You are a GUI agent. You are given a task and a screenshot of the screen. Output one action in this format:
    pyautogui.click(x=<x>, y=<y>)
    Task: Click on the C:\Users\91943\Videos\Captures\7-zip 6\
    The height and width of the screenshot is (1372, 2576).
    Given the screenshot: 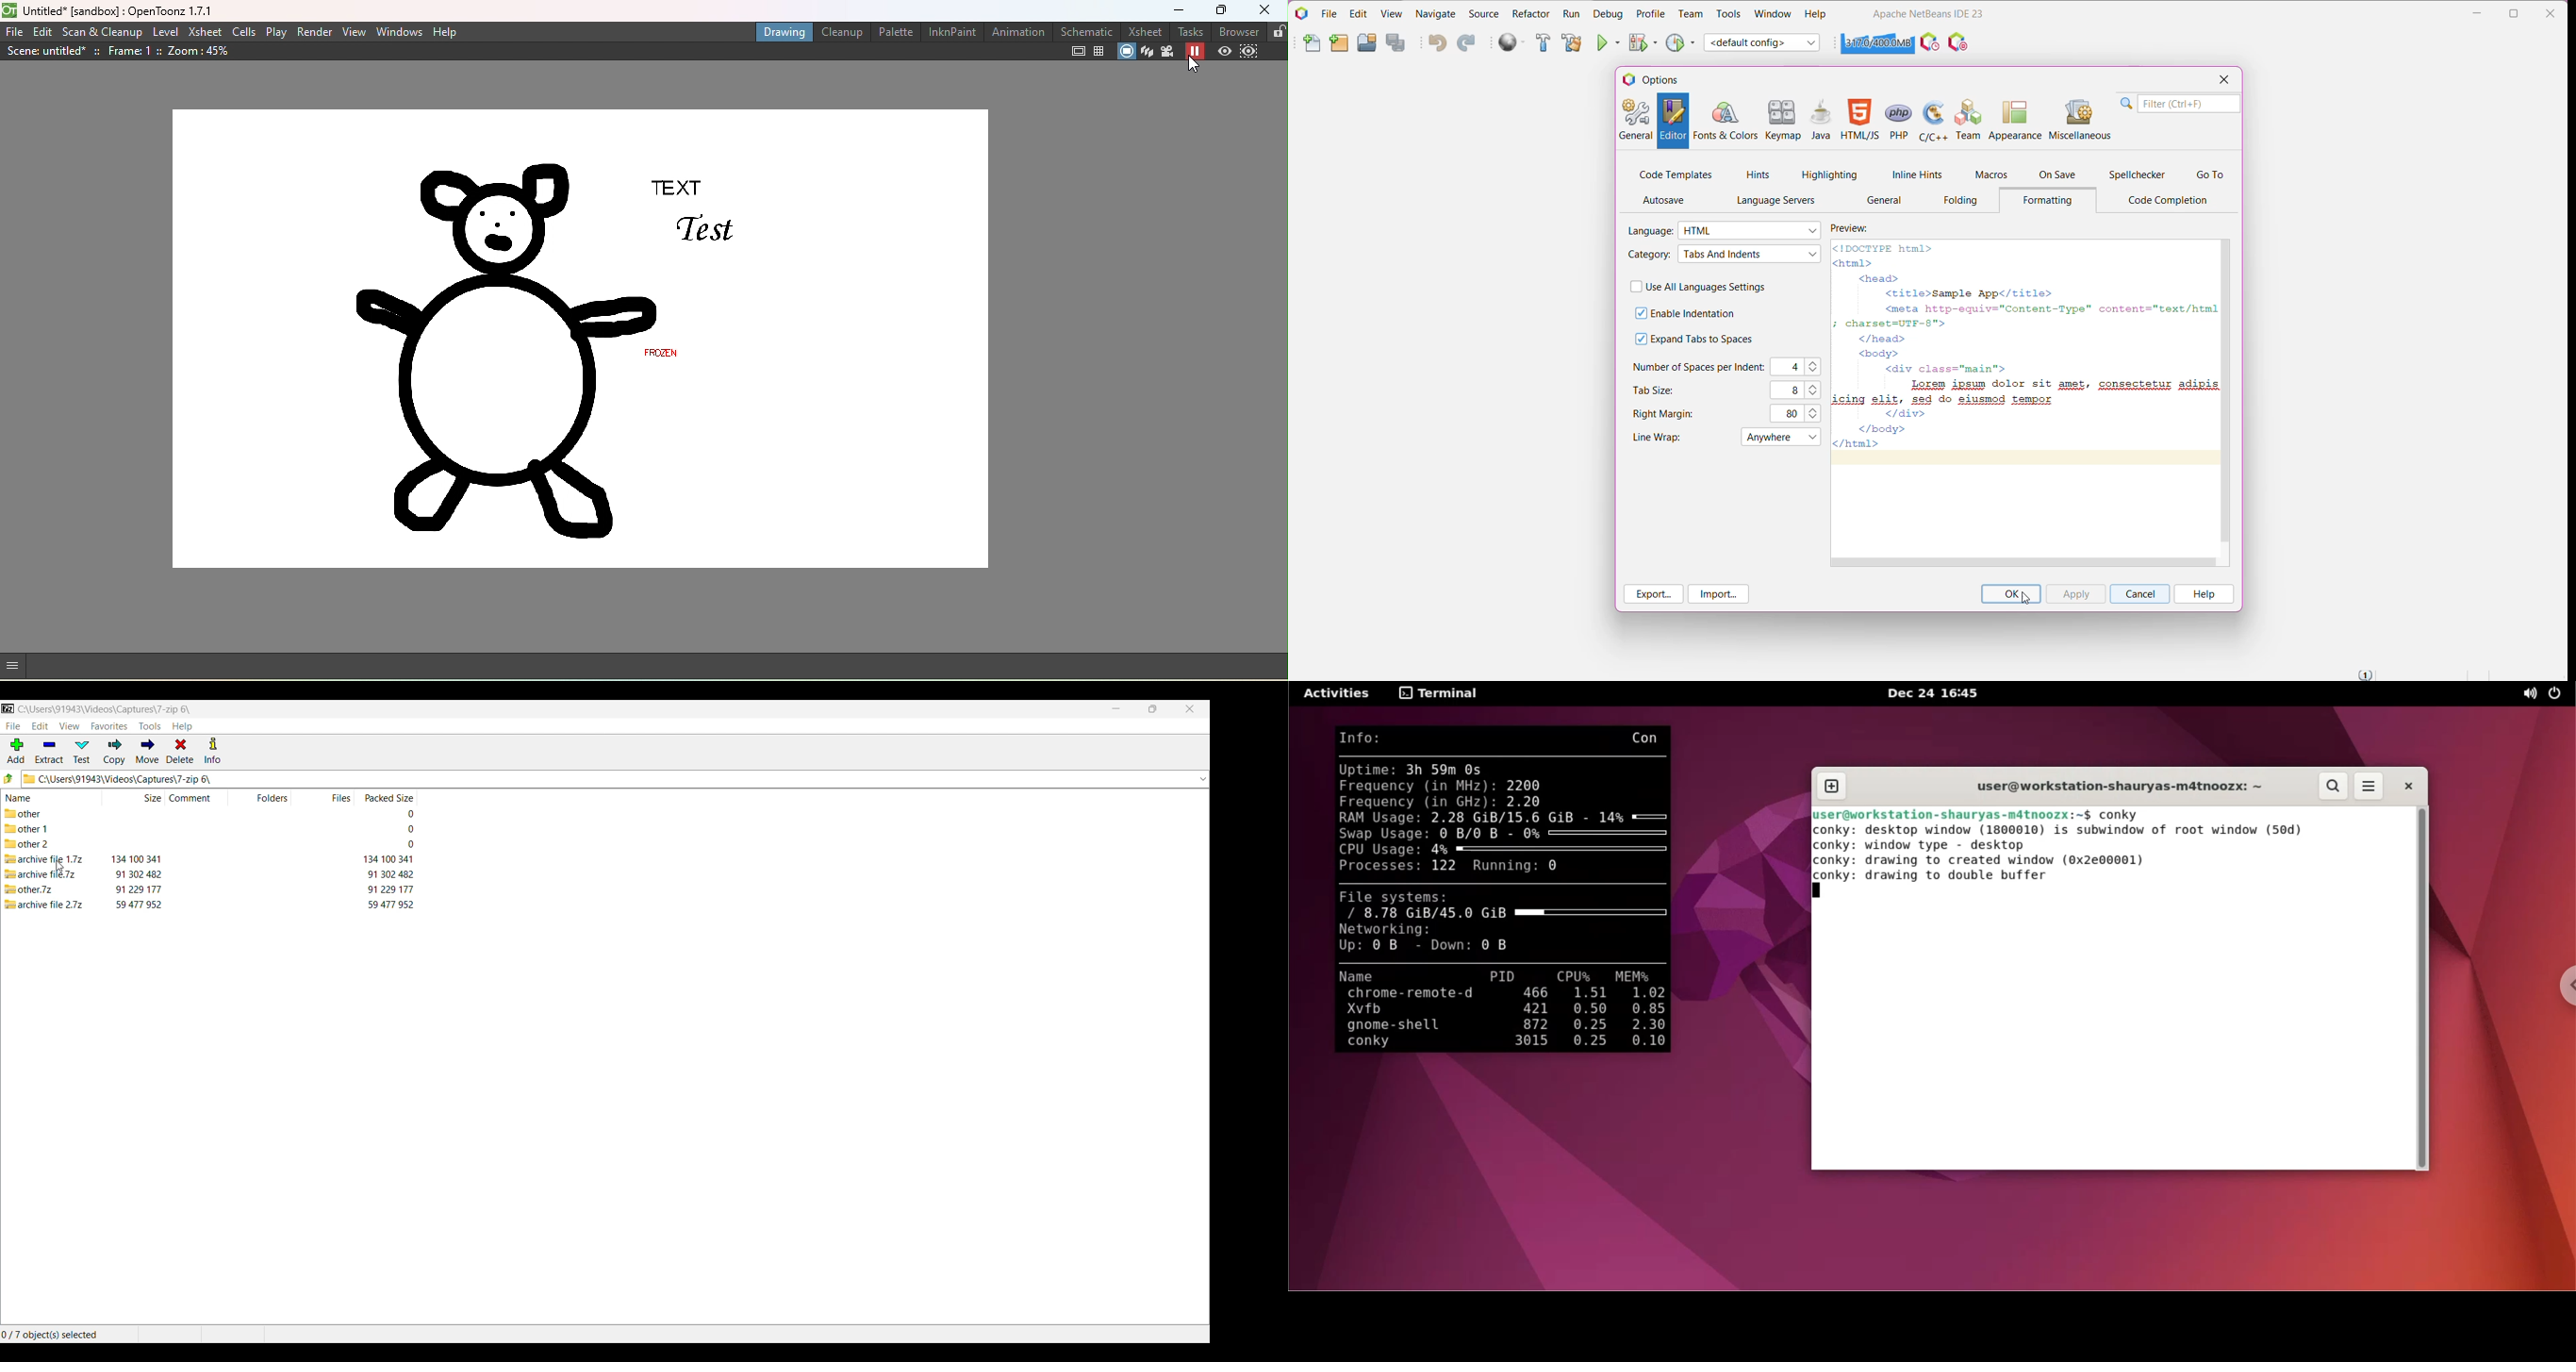 What is the action you would take?
    pyautogui.click(x=98, y=709)
    